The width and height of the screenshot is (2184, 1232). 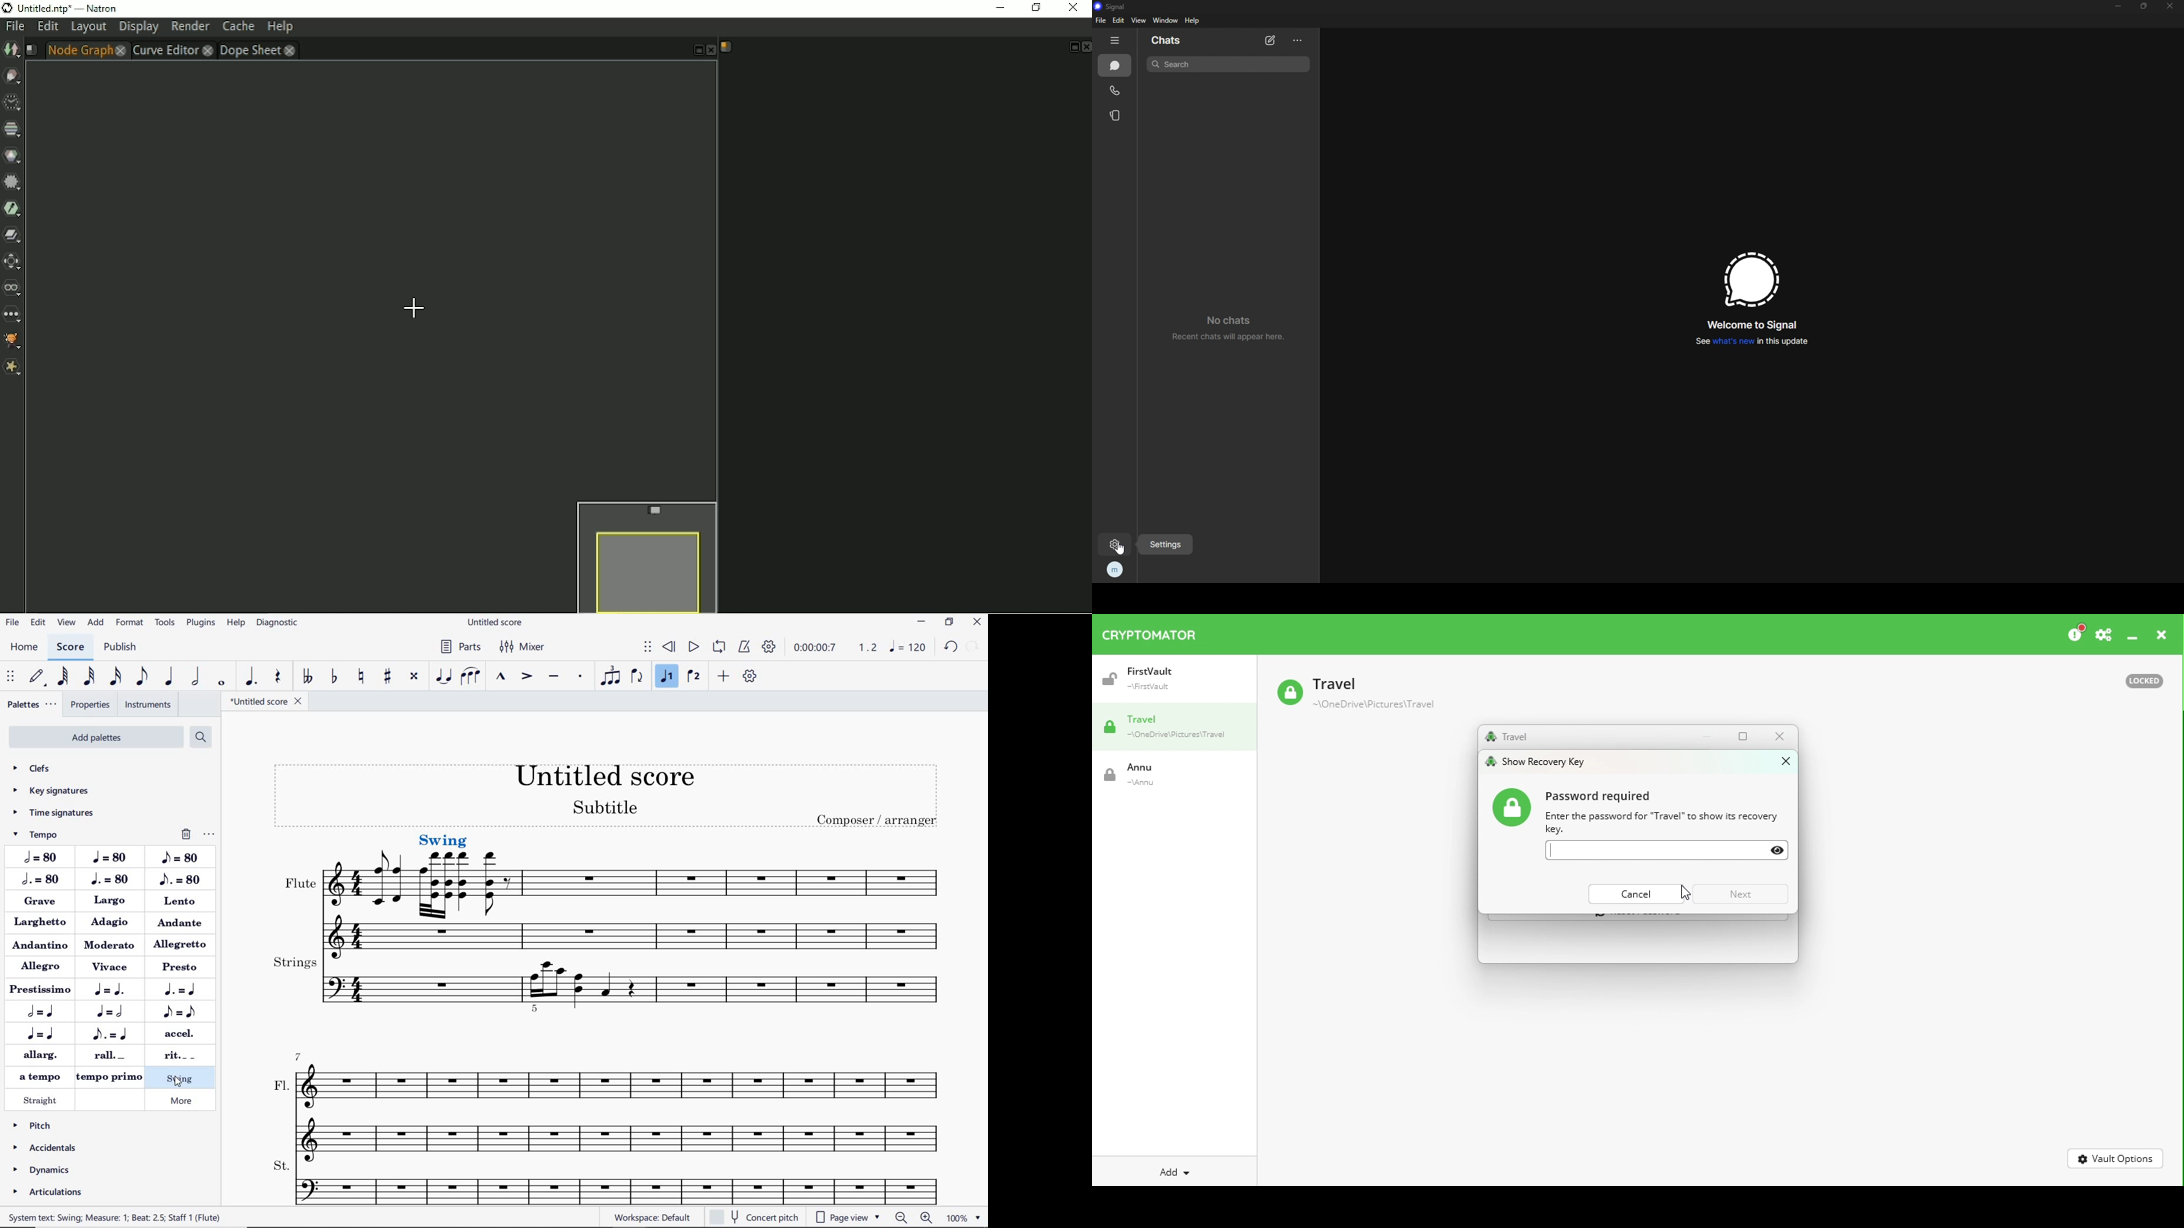 What do you see at coordinates (1116, 40) in the screenshot?
I see `hide tab` at bounding box center [1116, 40].